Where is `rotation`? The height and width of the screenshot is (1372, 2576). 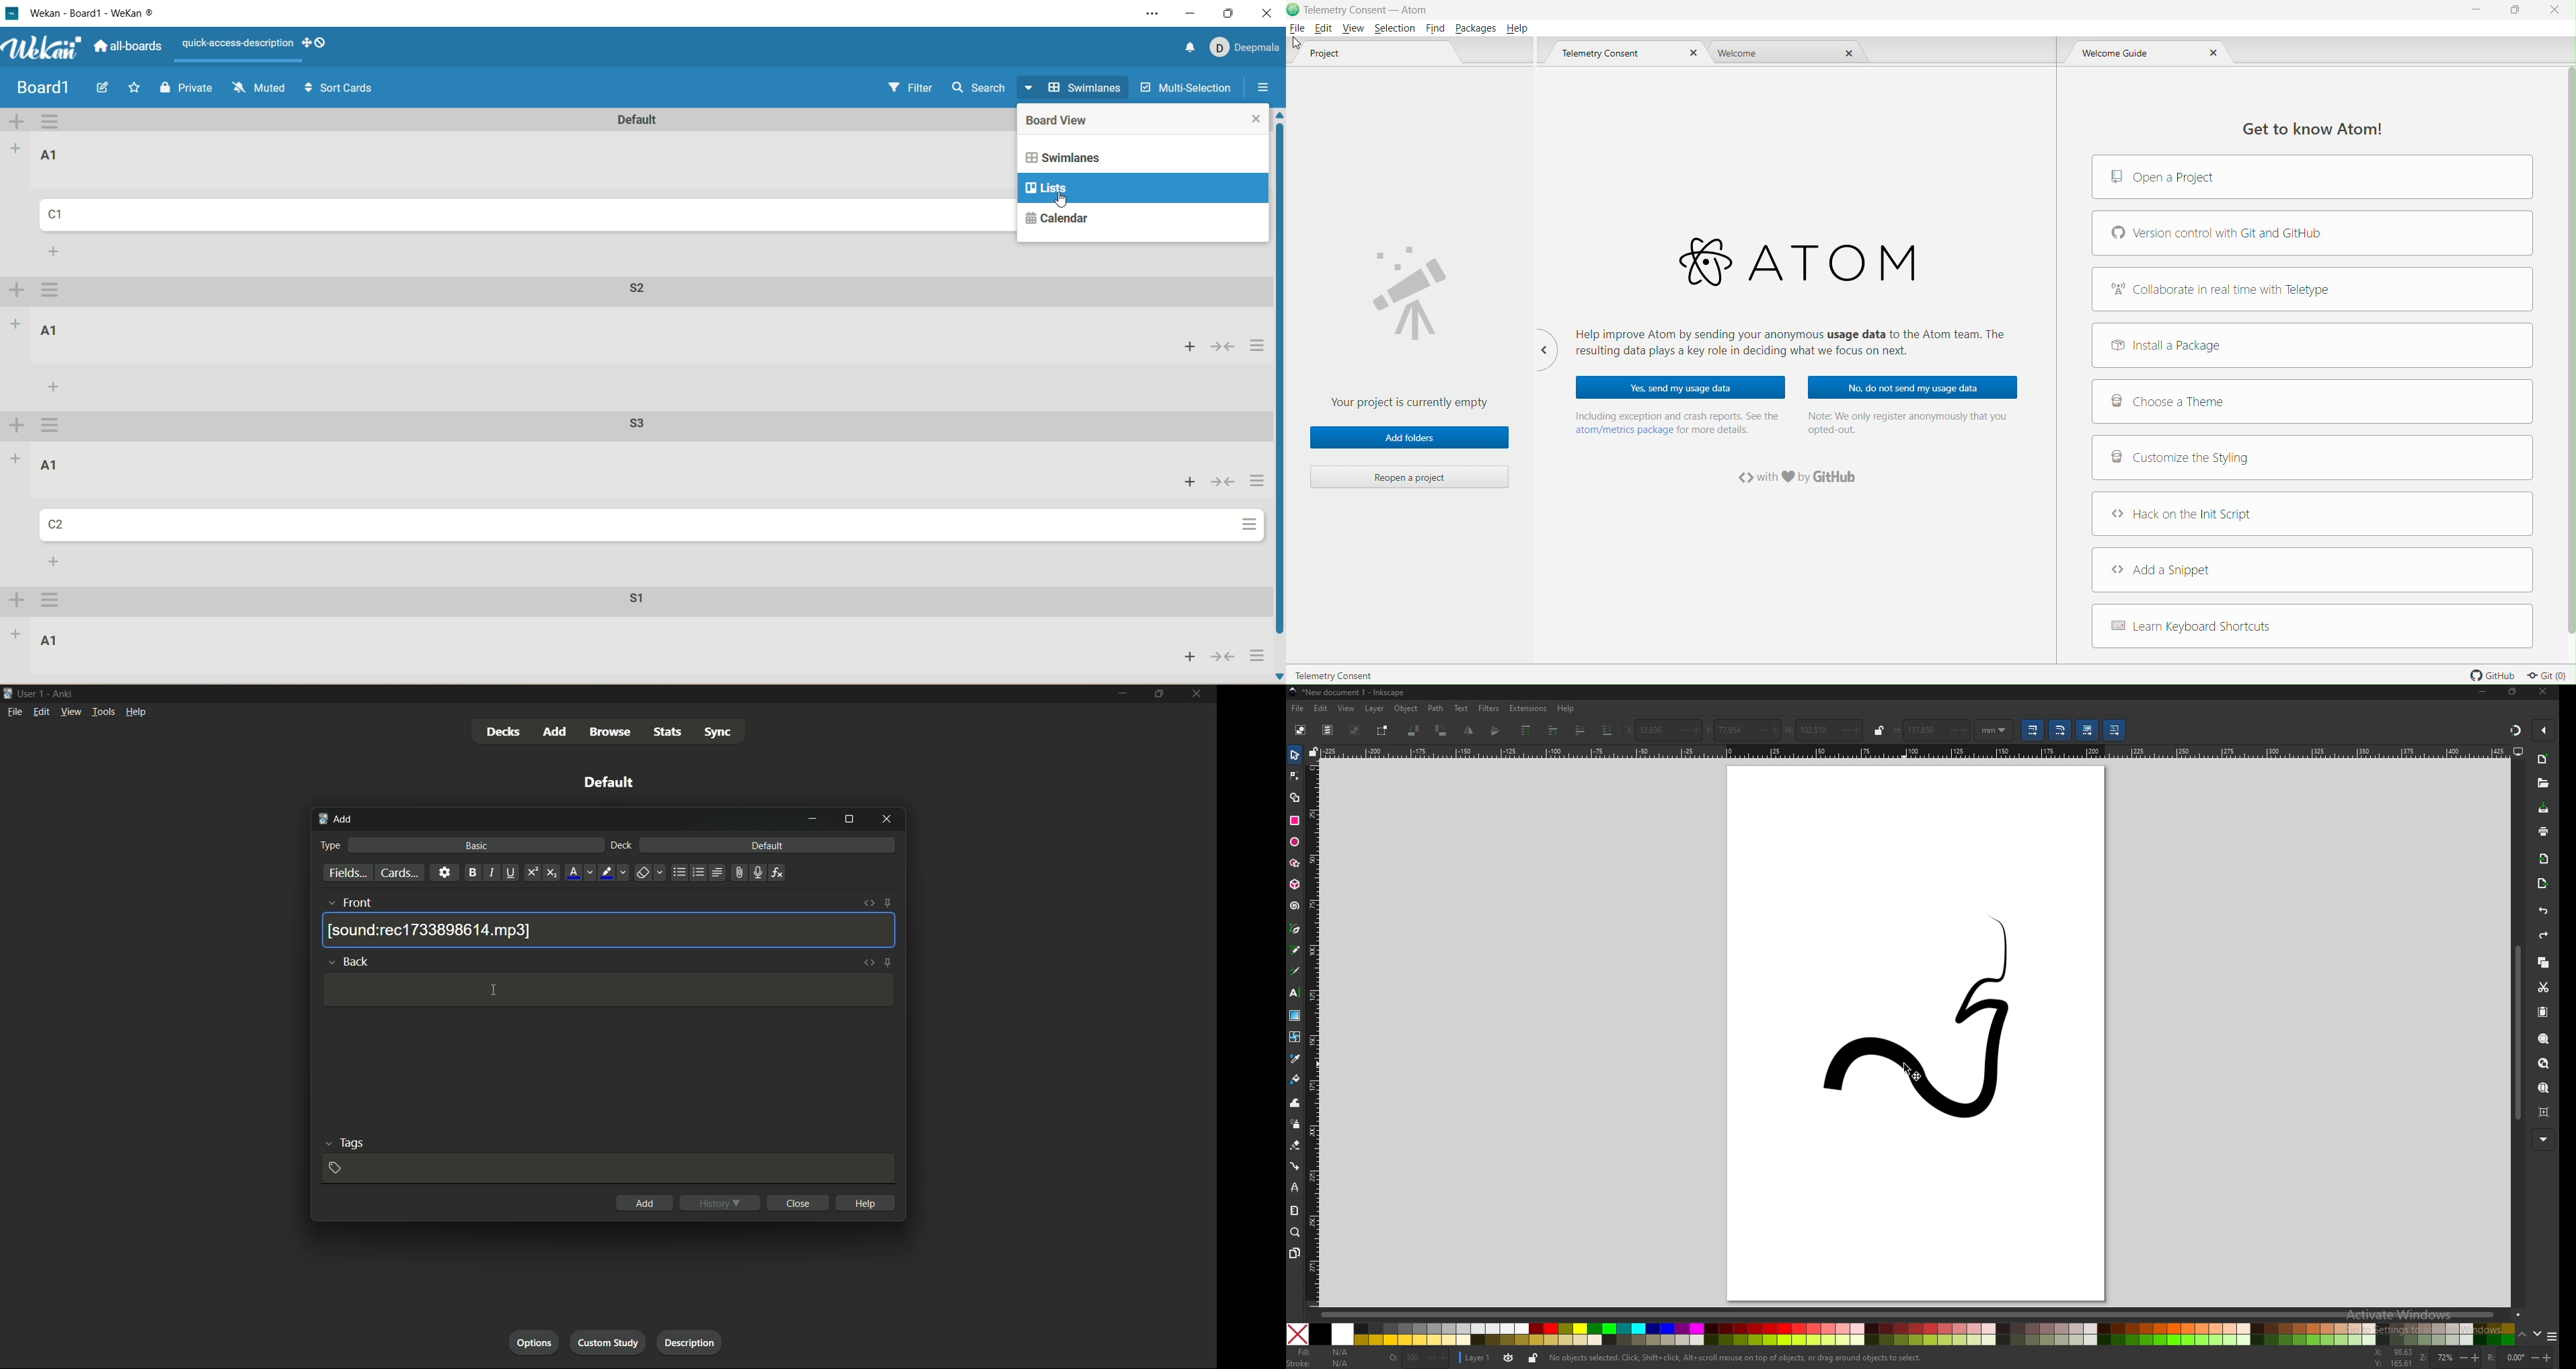
rotation is located at coordinates (2519, 1358).